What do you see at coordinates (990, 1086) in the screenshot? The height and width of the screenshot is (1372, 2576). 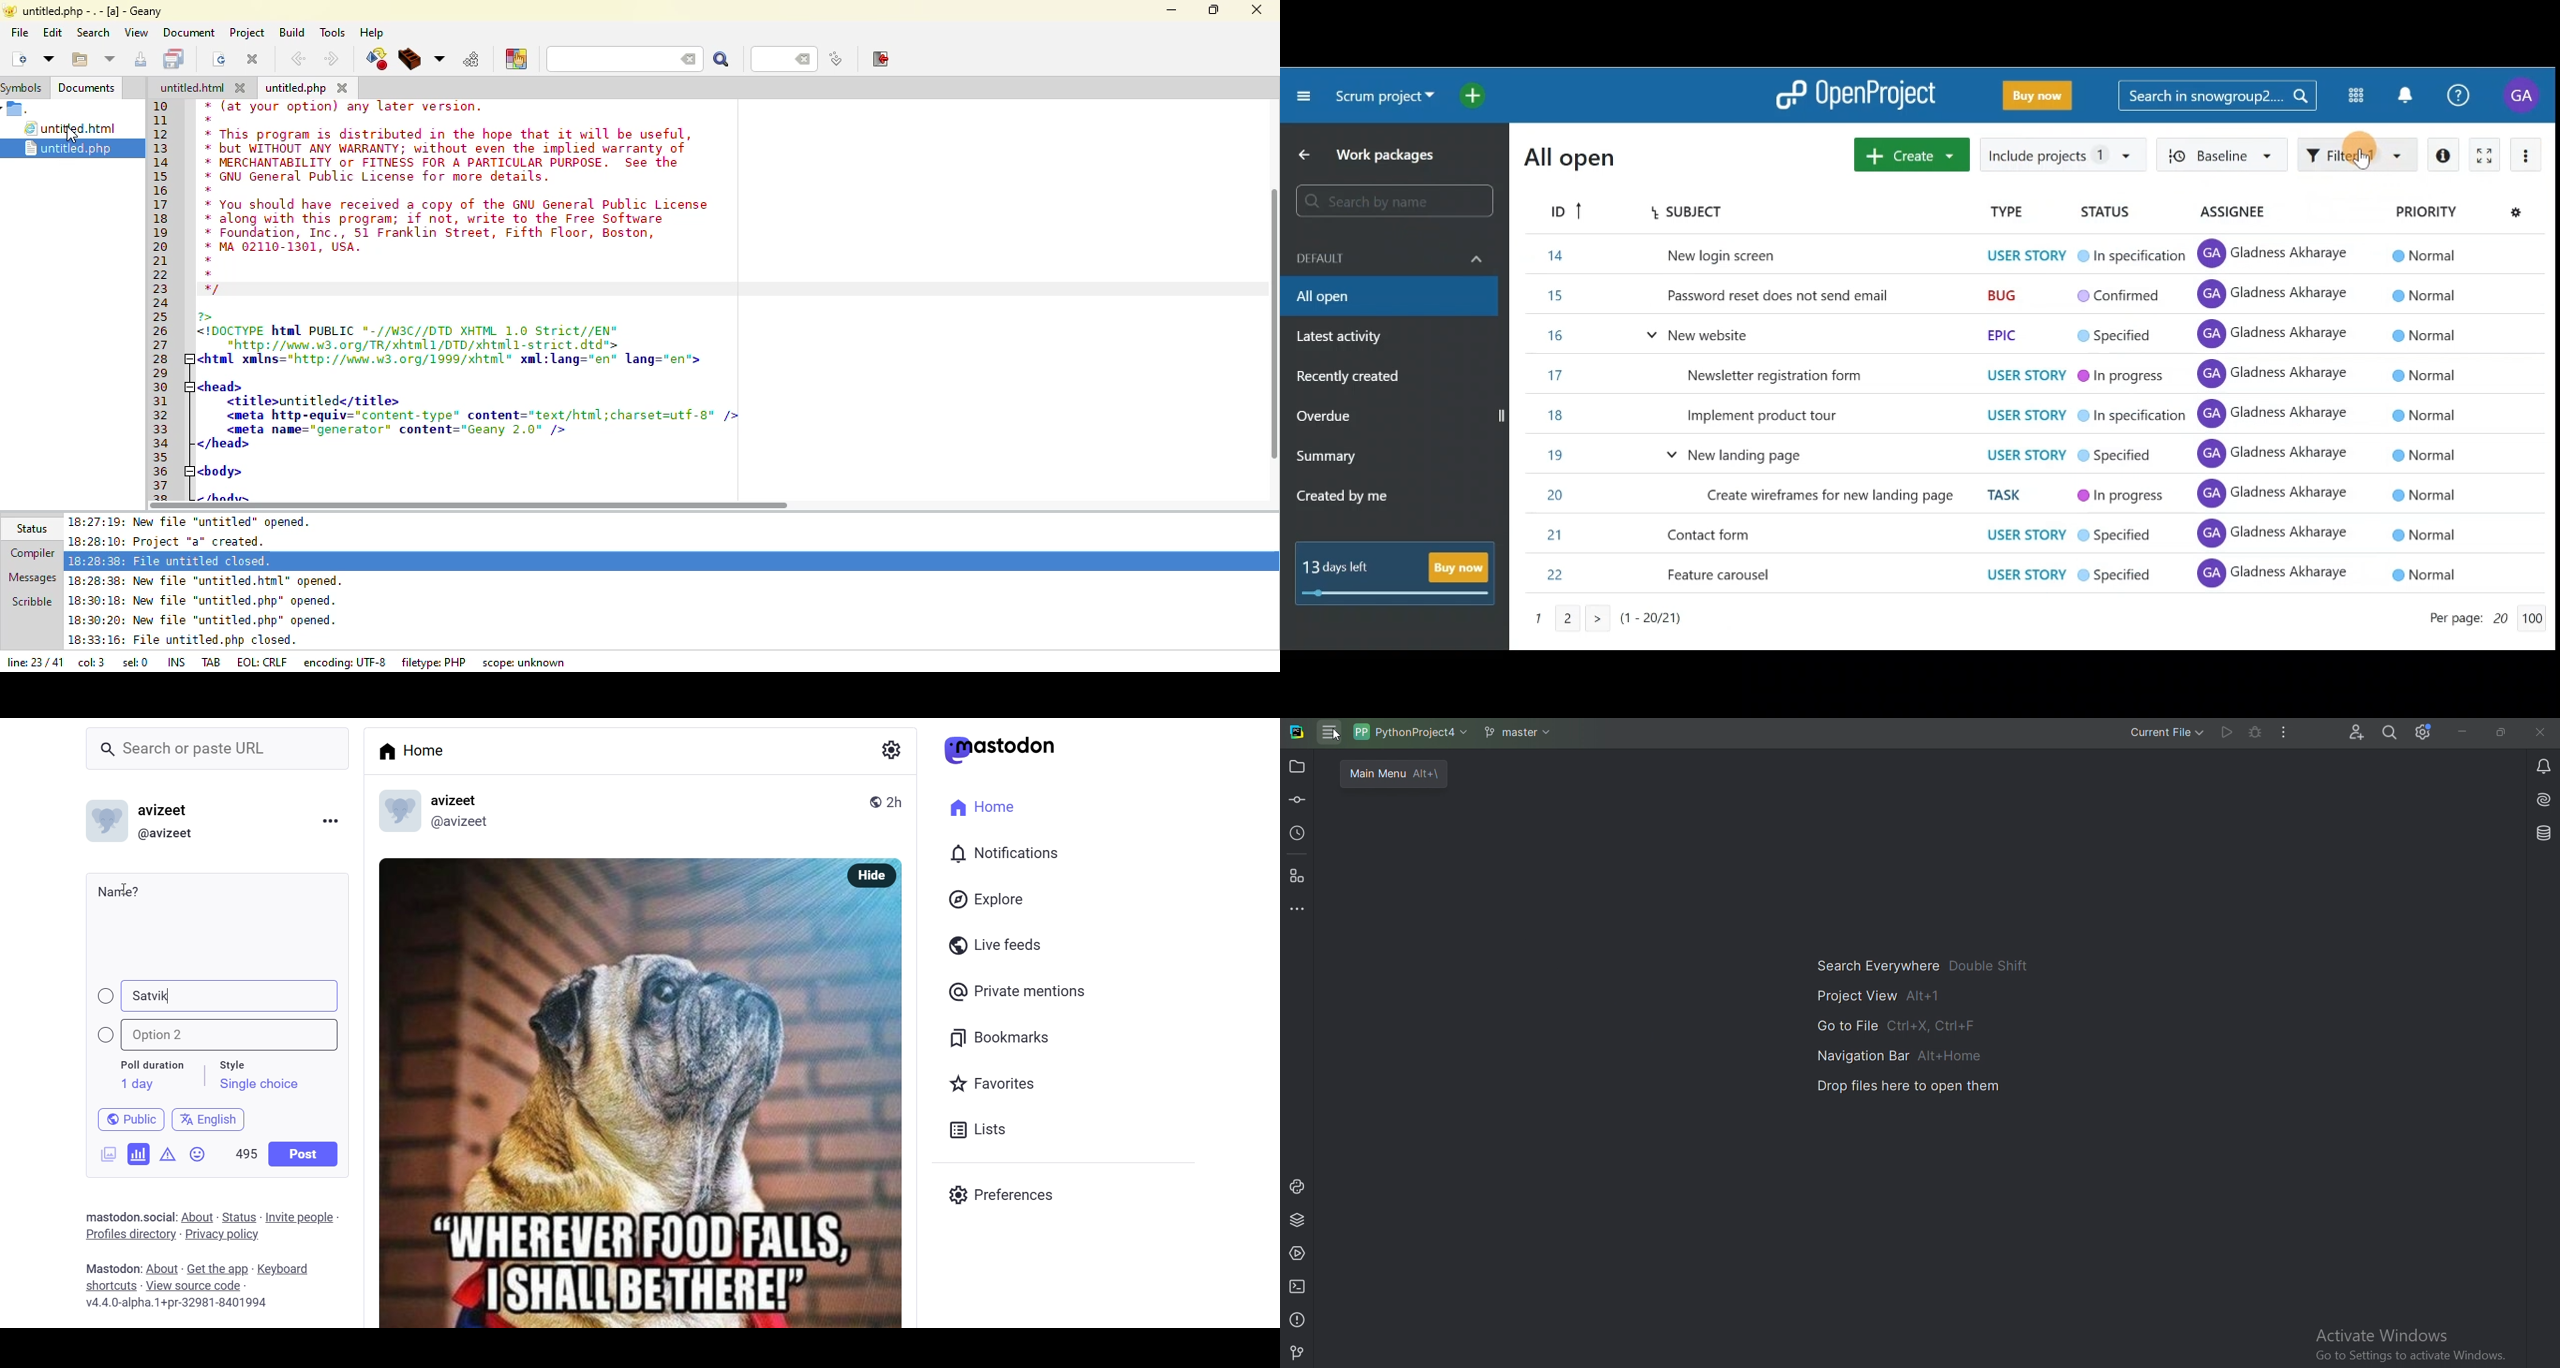 I see `favorite` at bounding box center [990, 1086].